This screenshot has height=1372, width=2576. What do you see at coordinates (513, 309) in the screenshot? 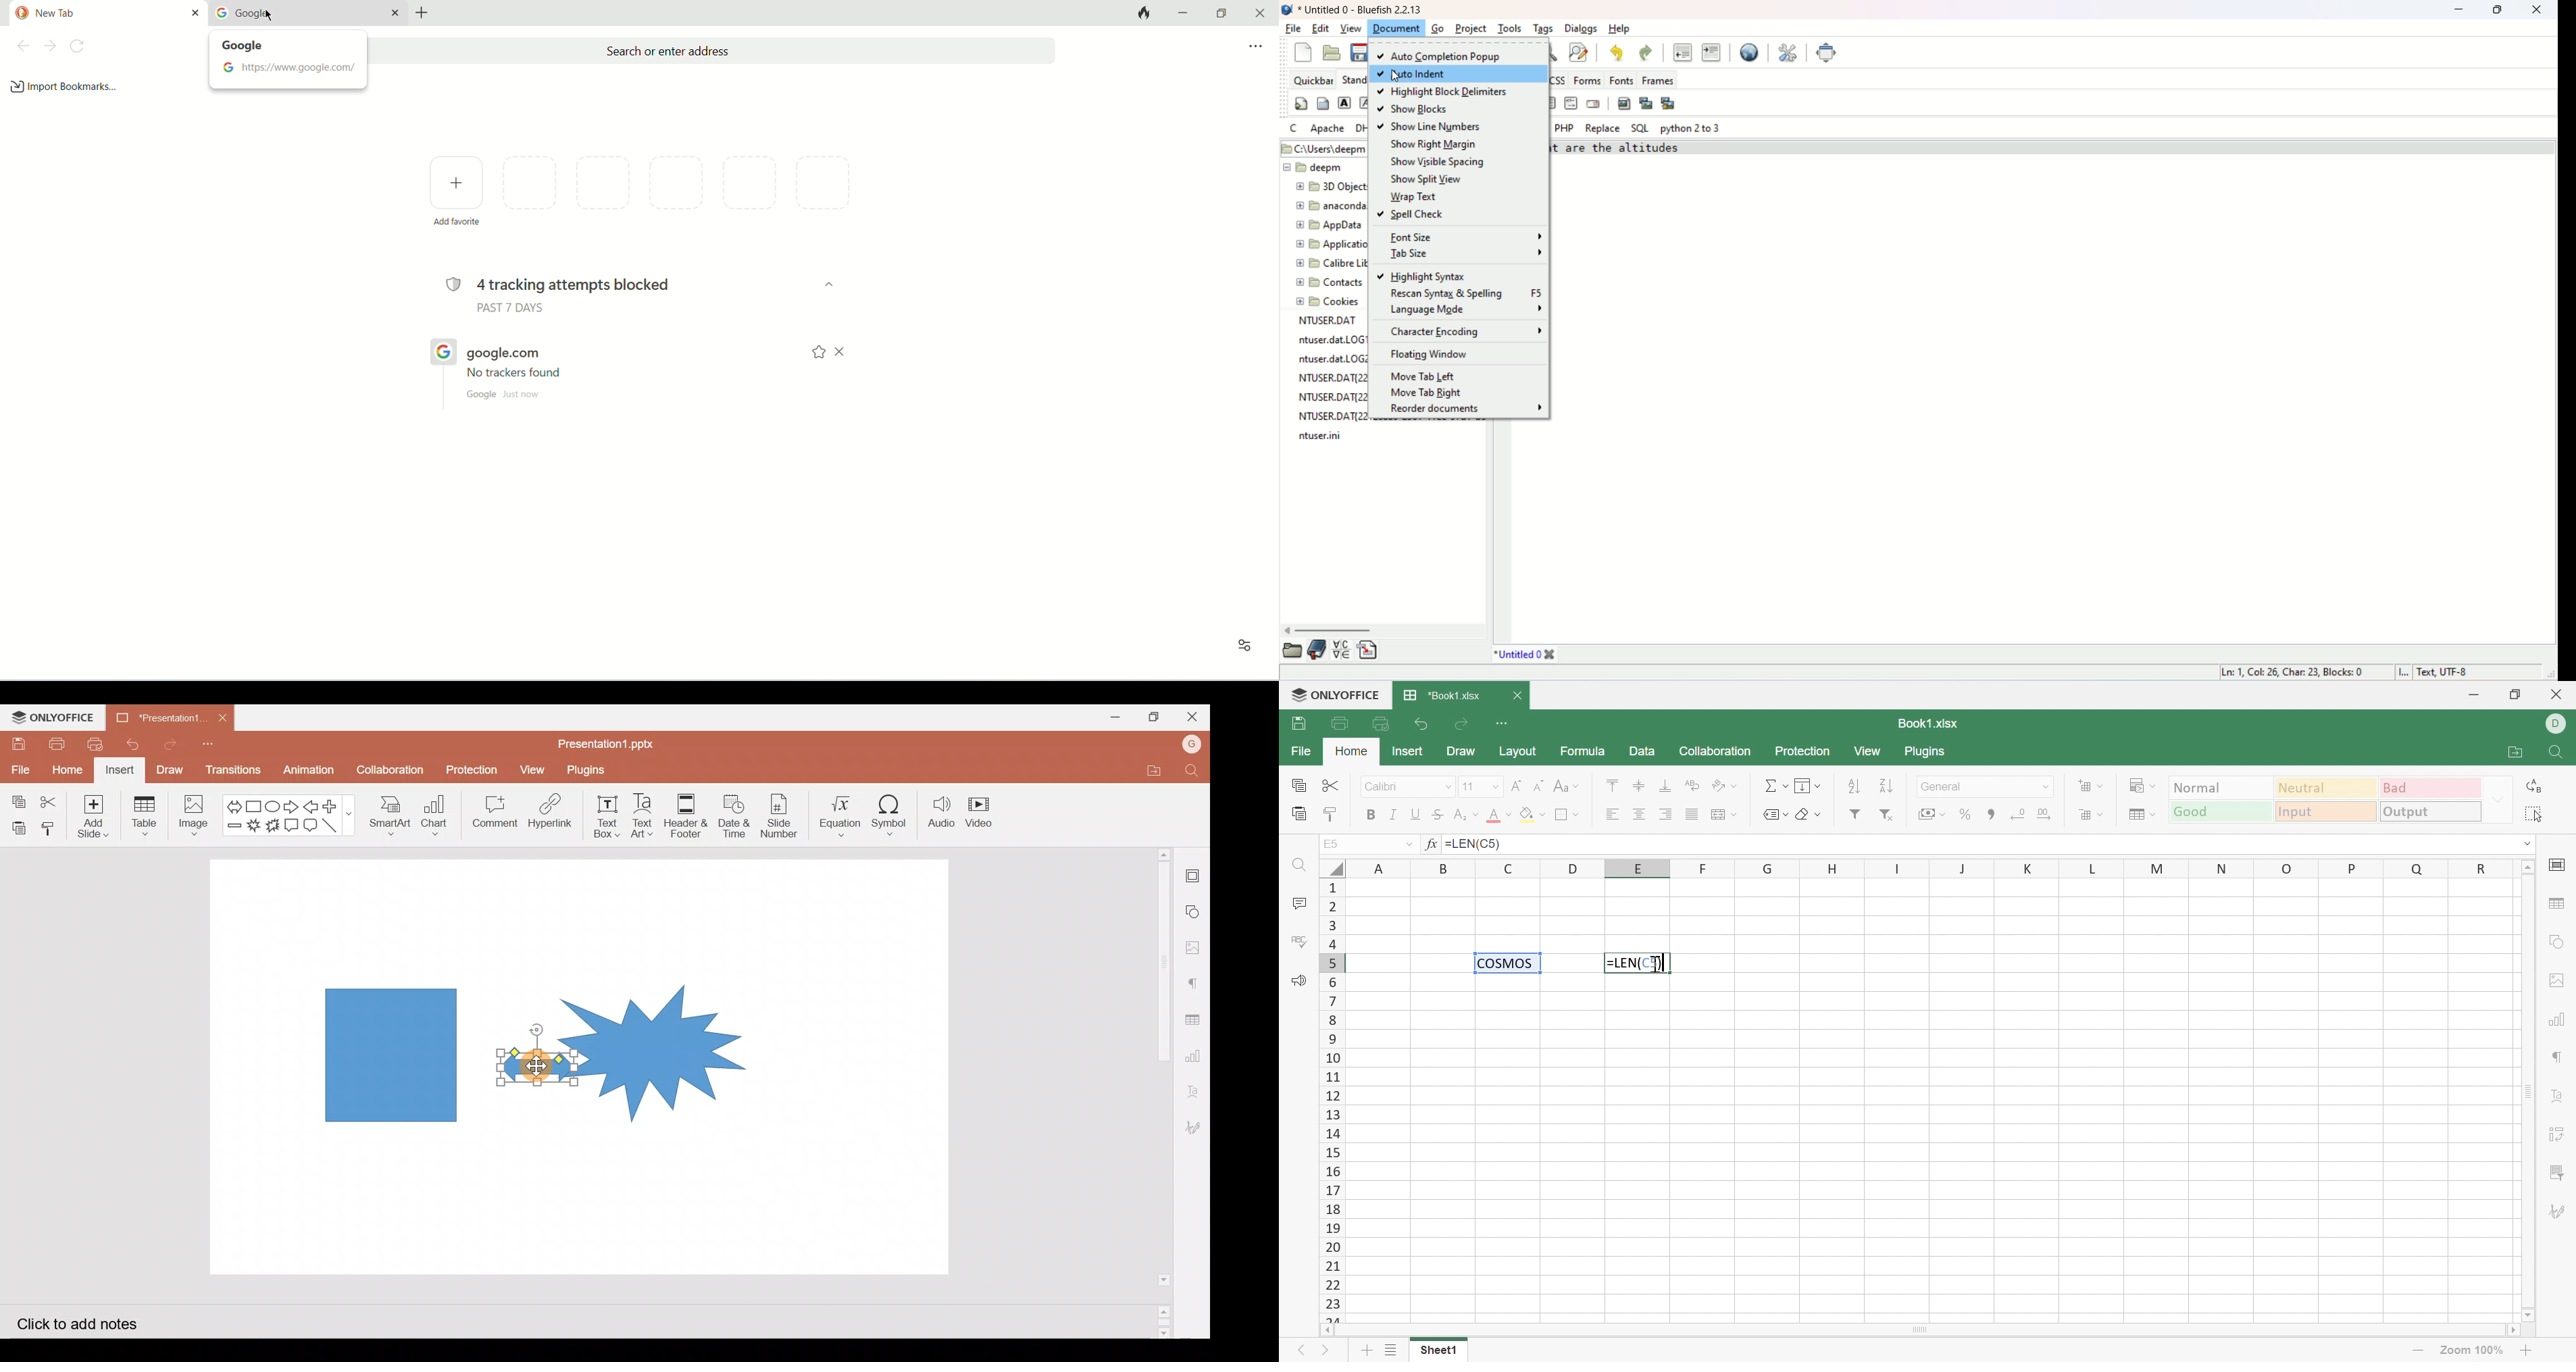
I see `past 7 days` at bounding box center [513, 309].